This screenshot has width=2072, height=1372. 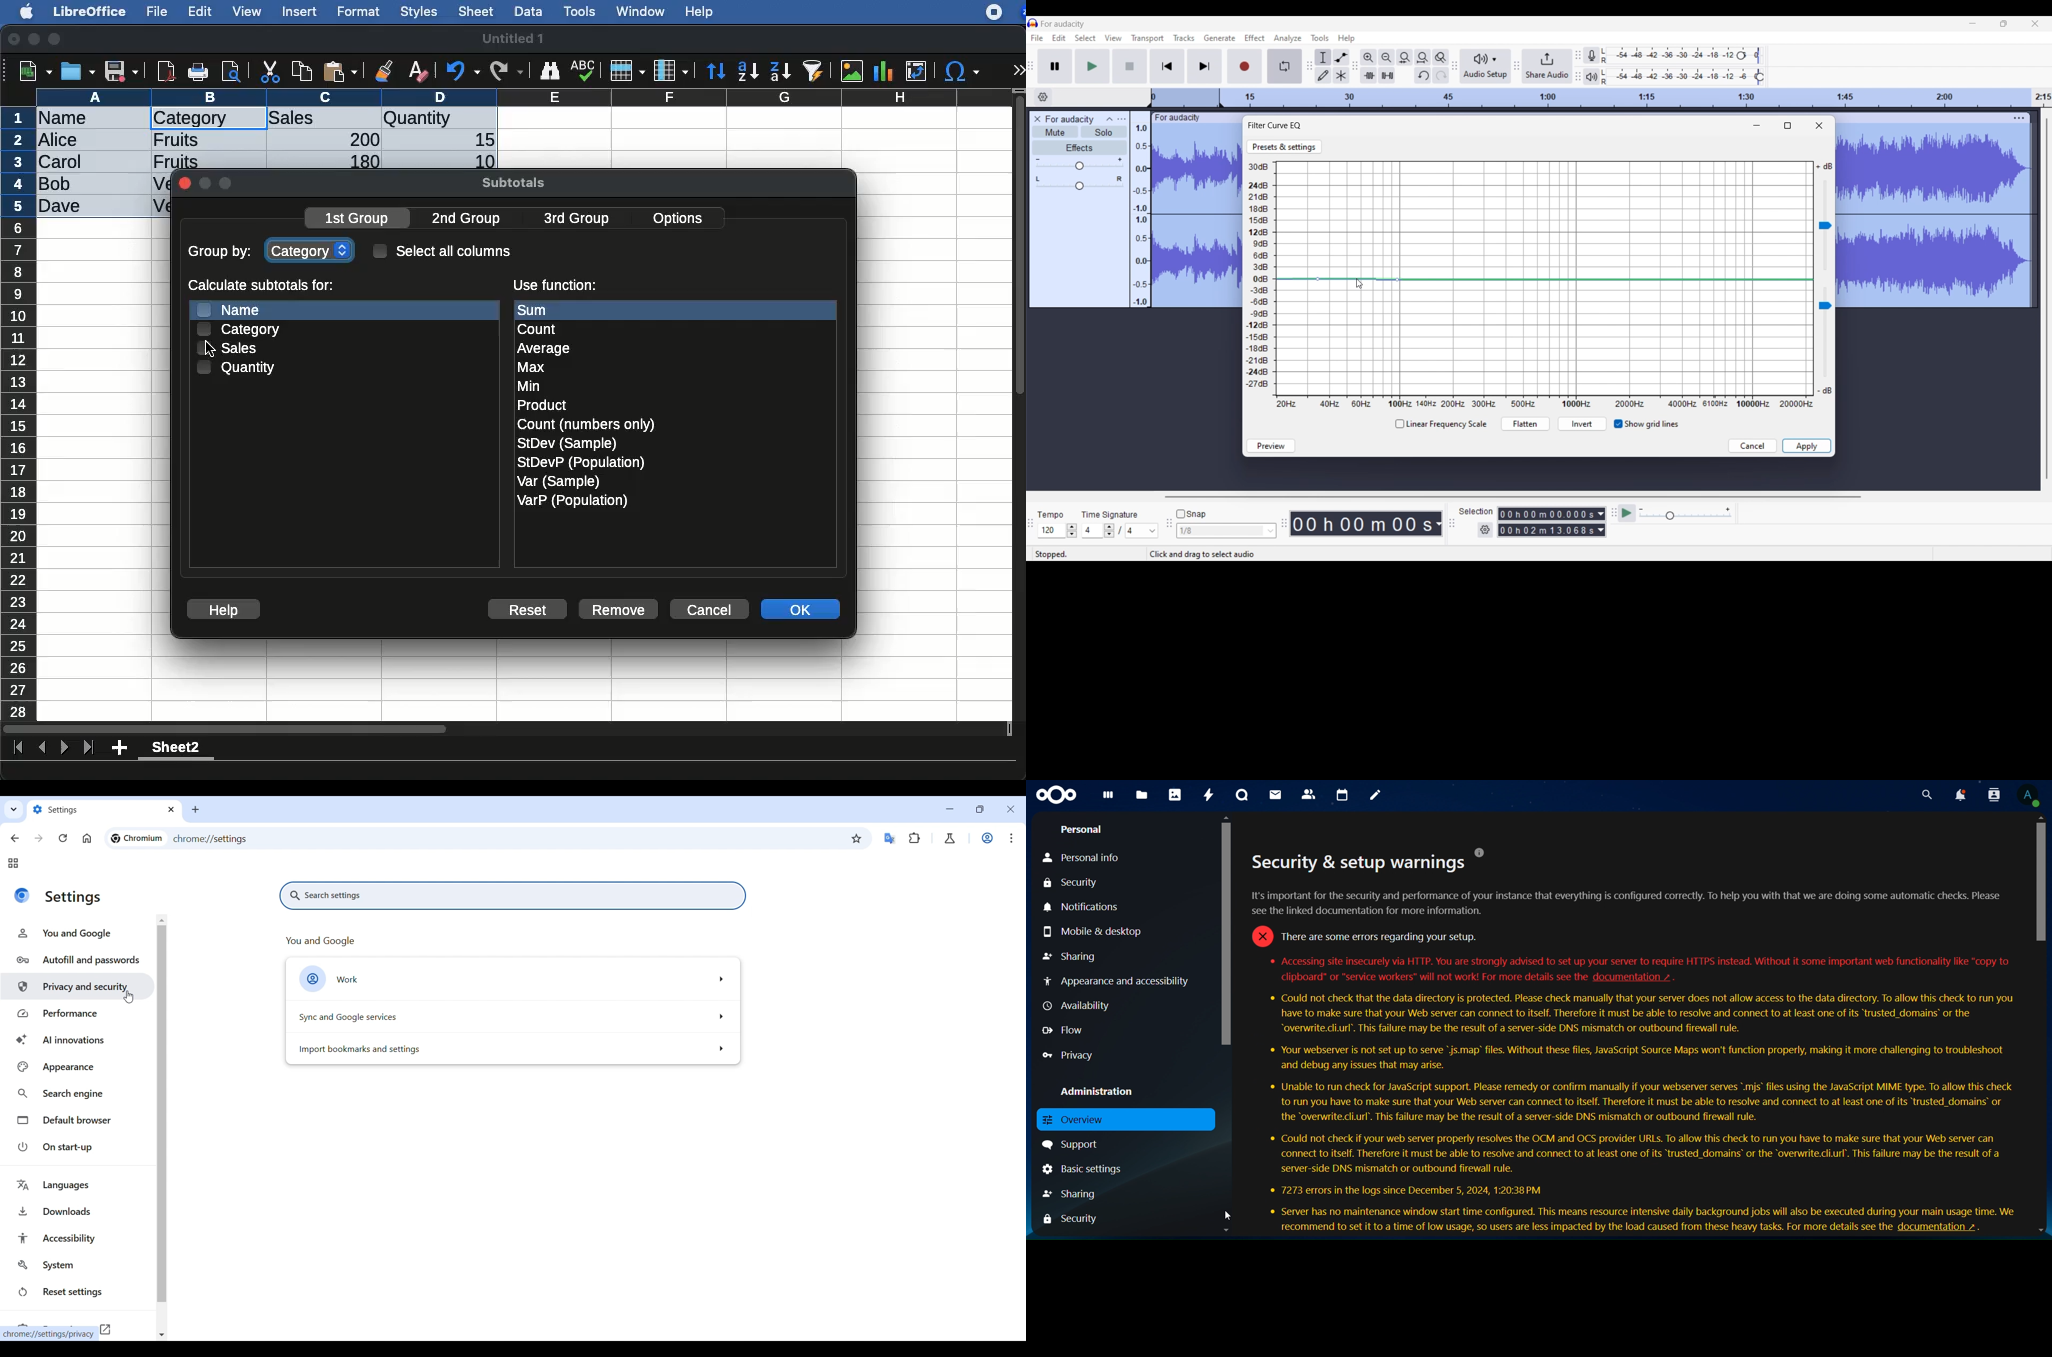 I want to click on Zoom in, so click(x=1369, y=57).